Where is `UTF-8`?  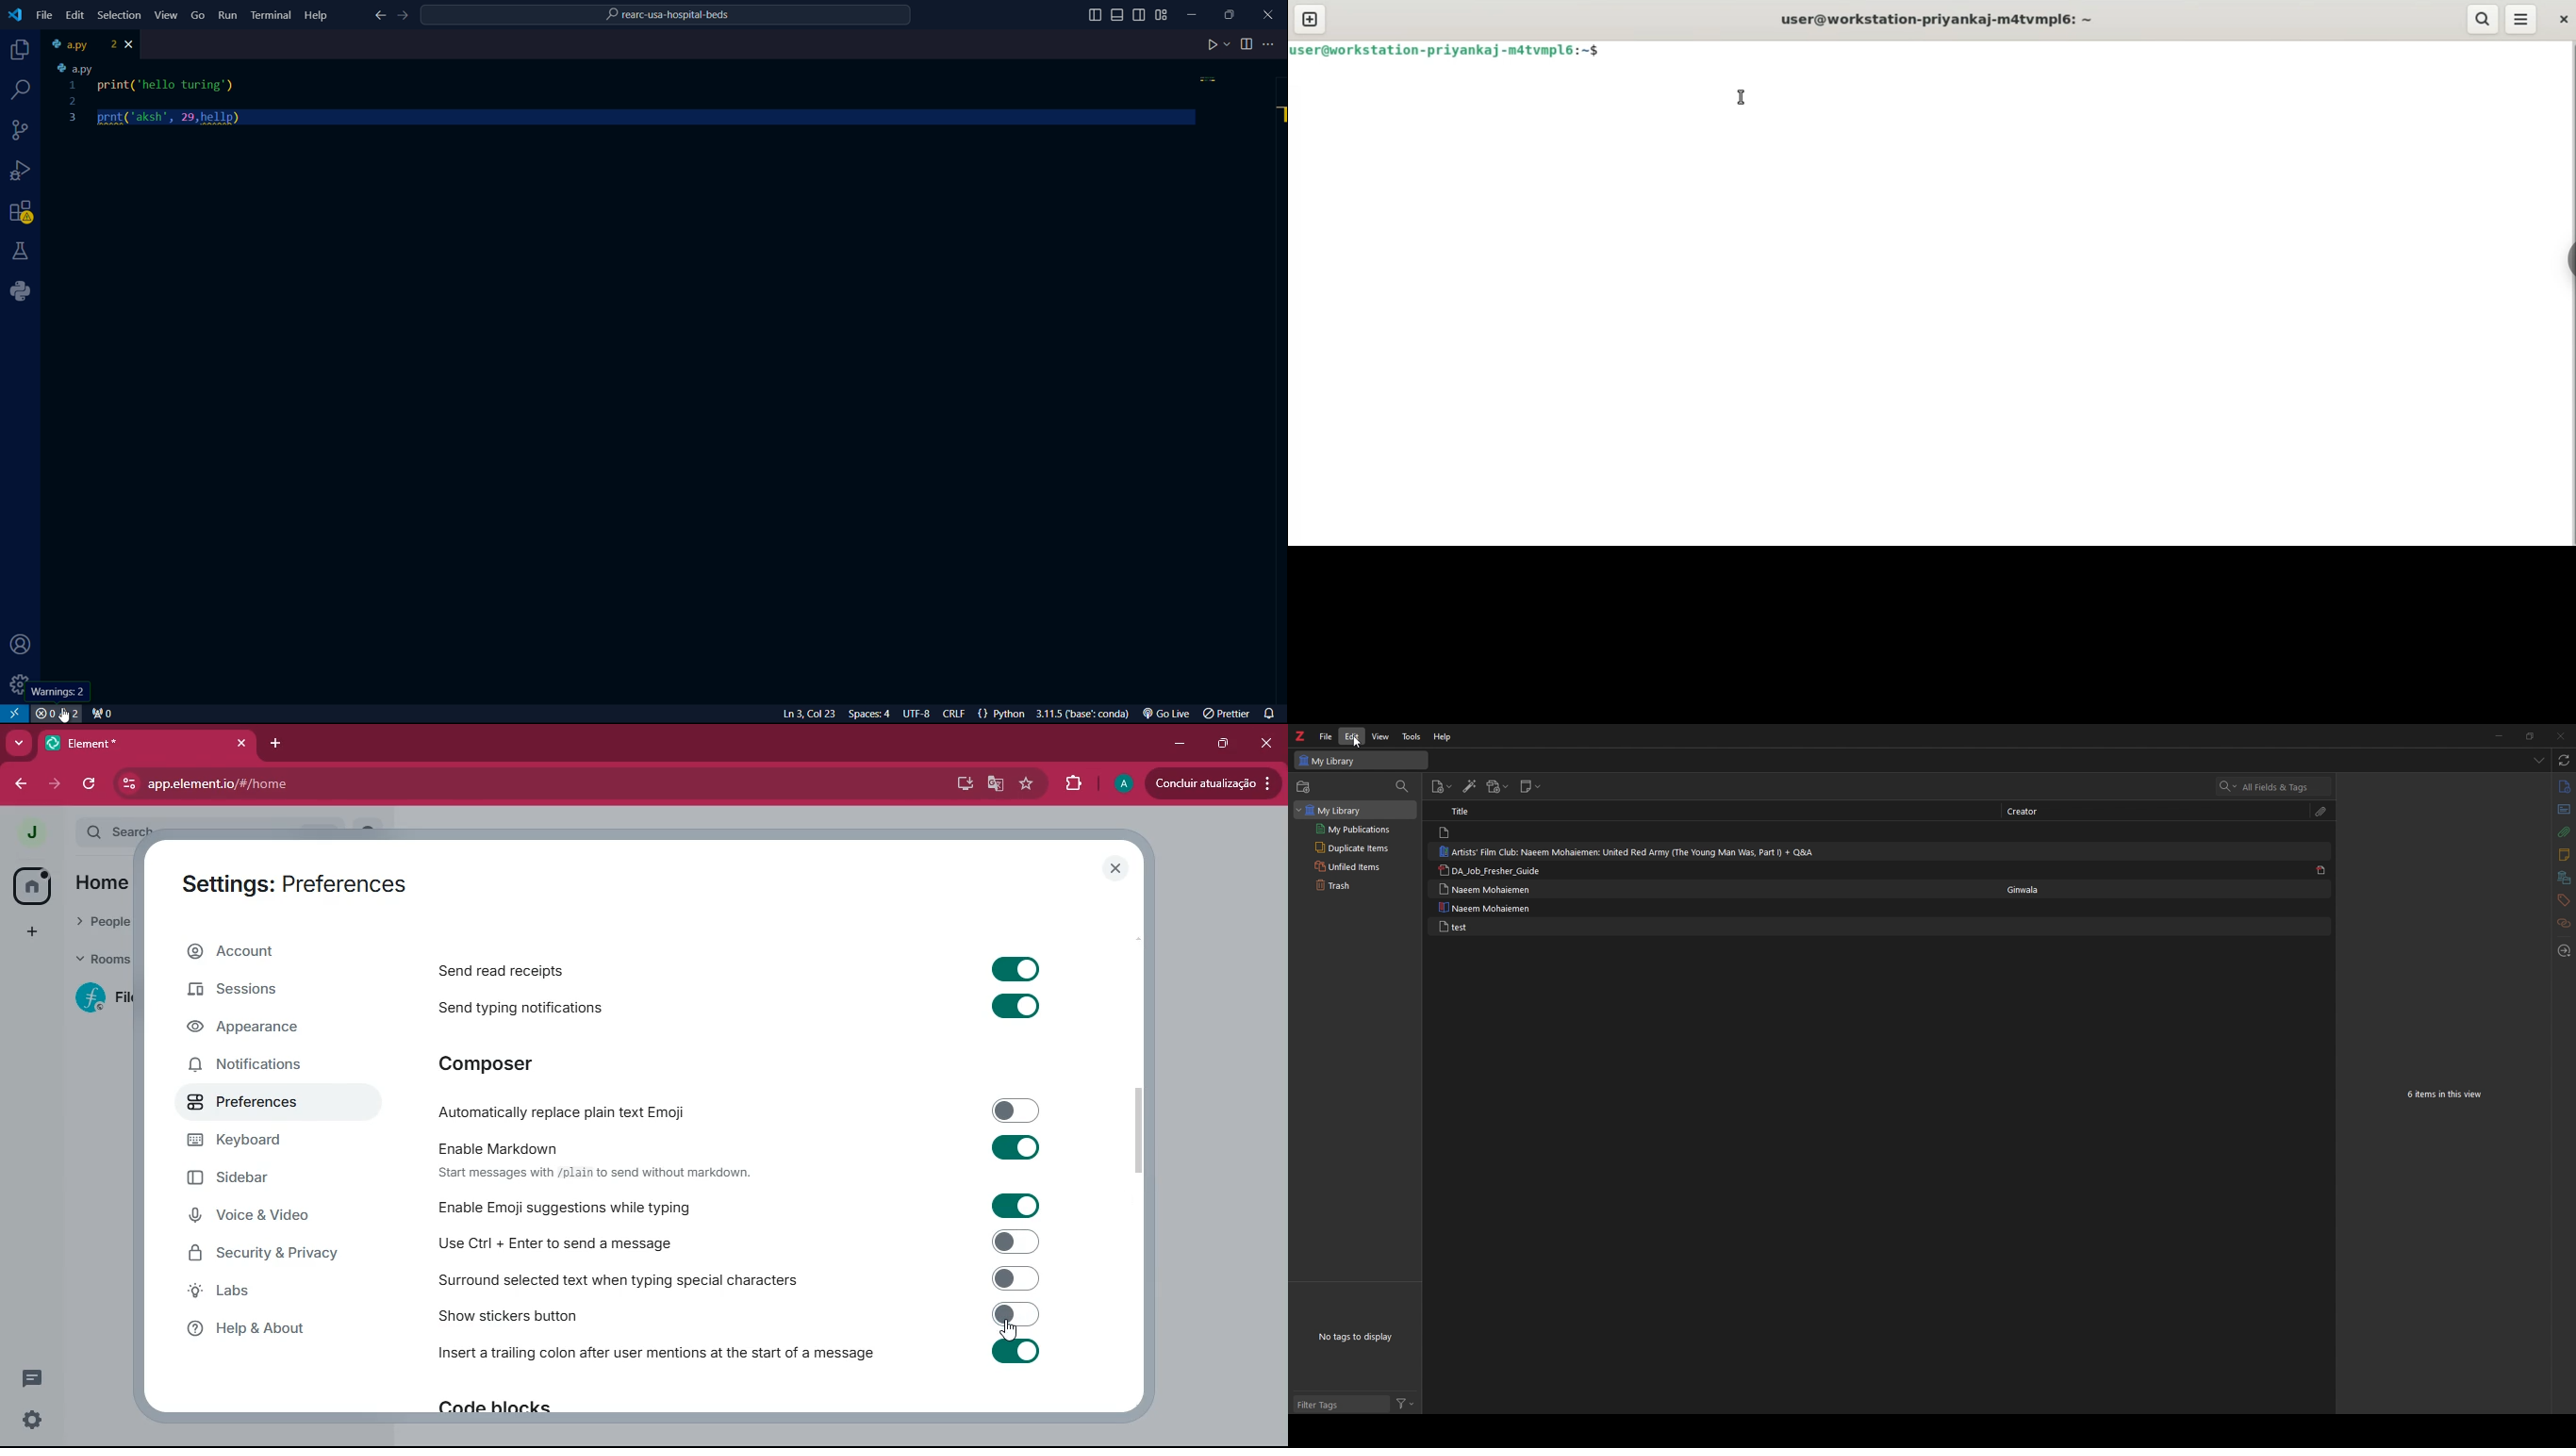 UTF-8 is located at coordinates (922, 715).